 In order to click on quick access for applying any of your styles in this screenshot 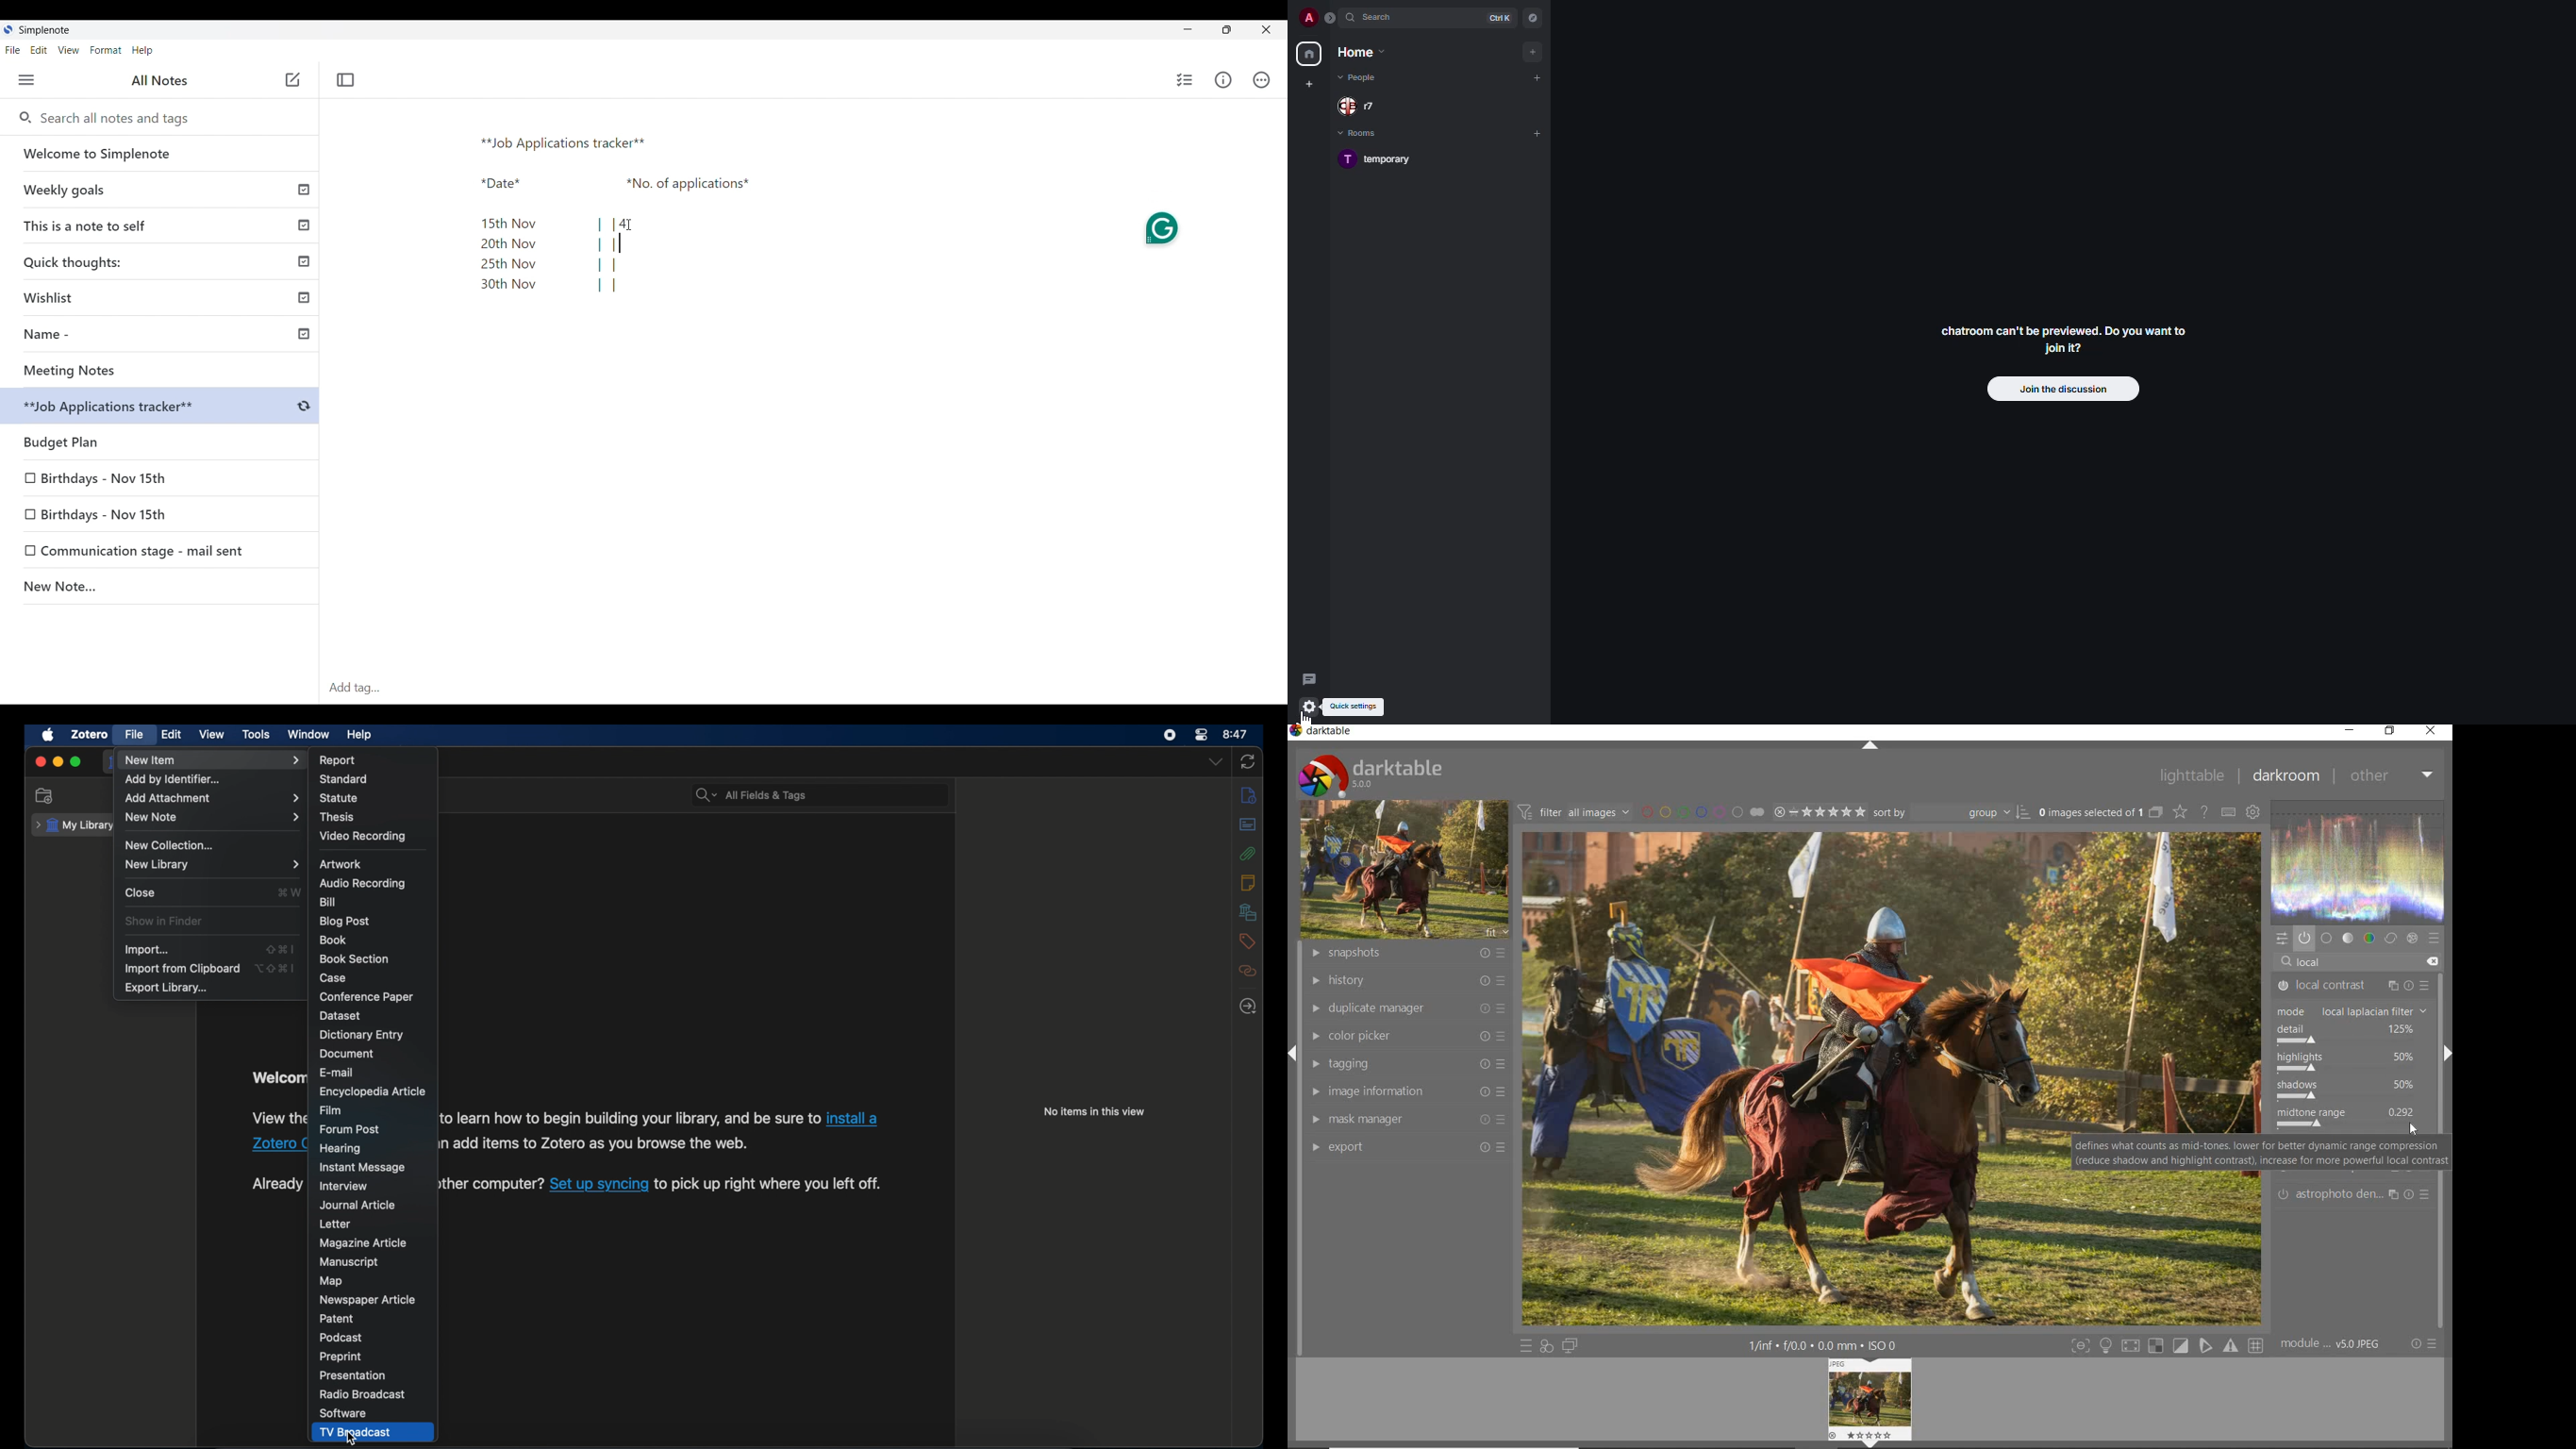, I will do `click(1548, 1345)`.